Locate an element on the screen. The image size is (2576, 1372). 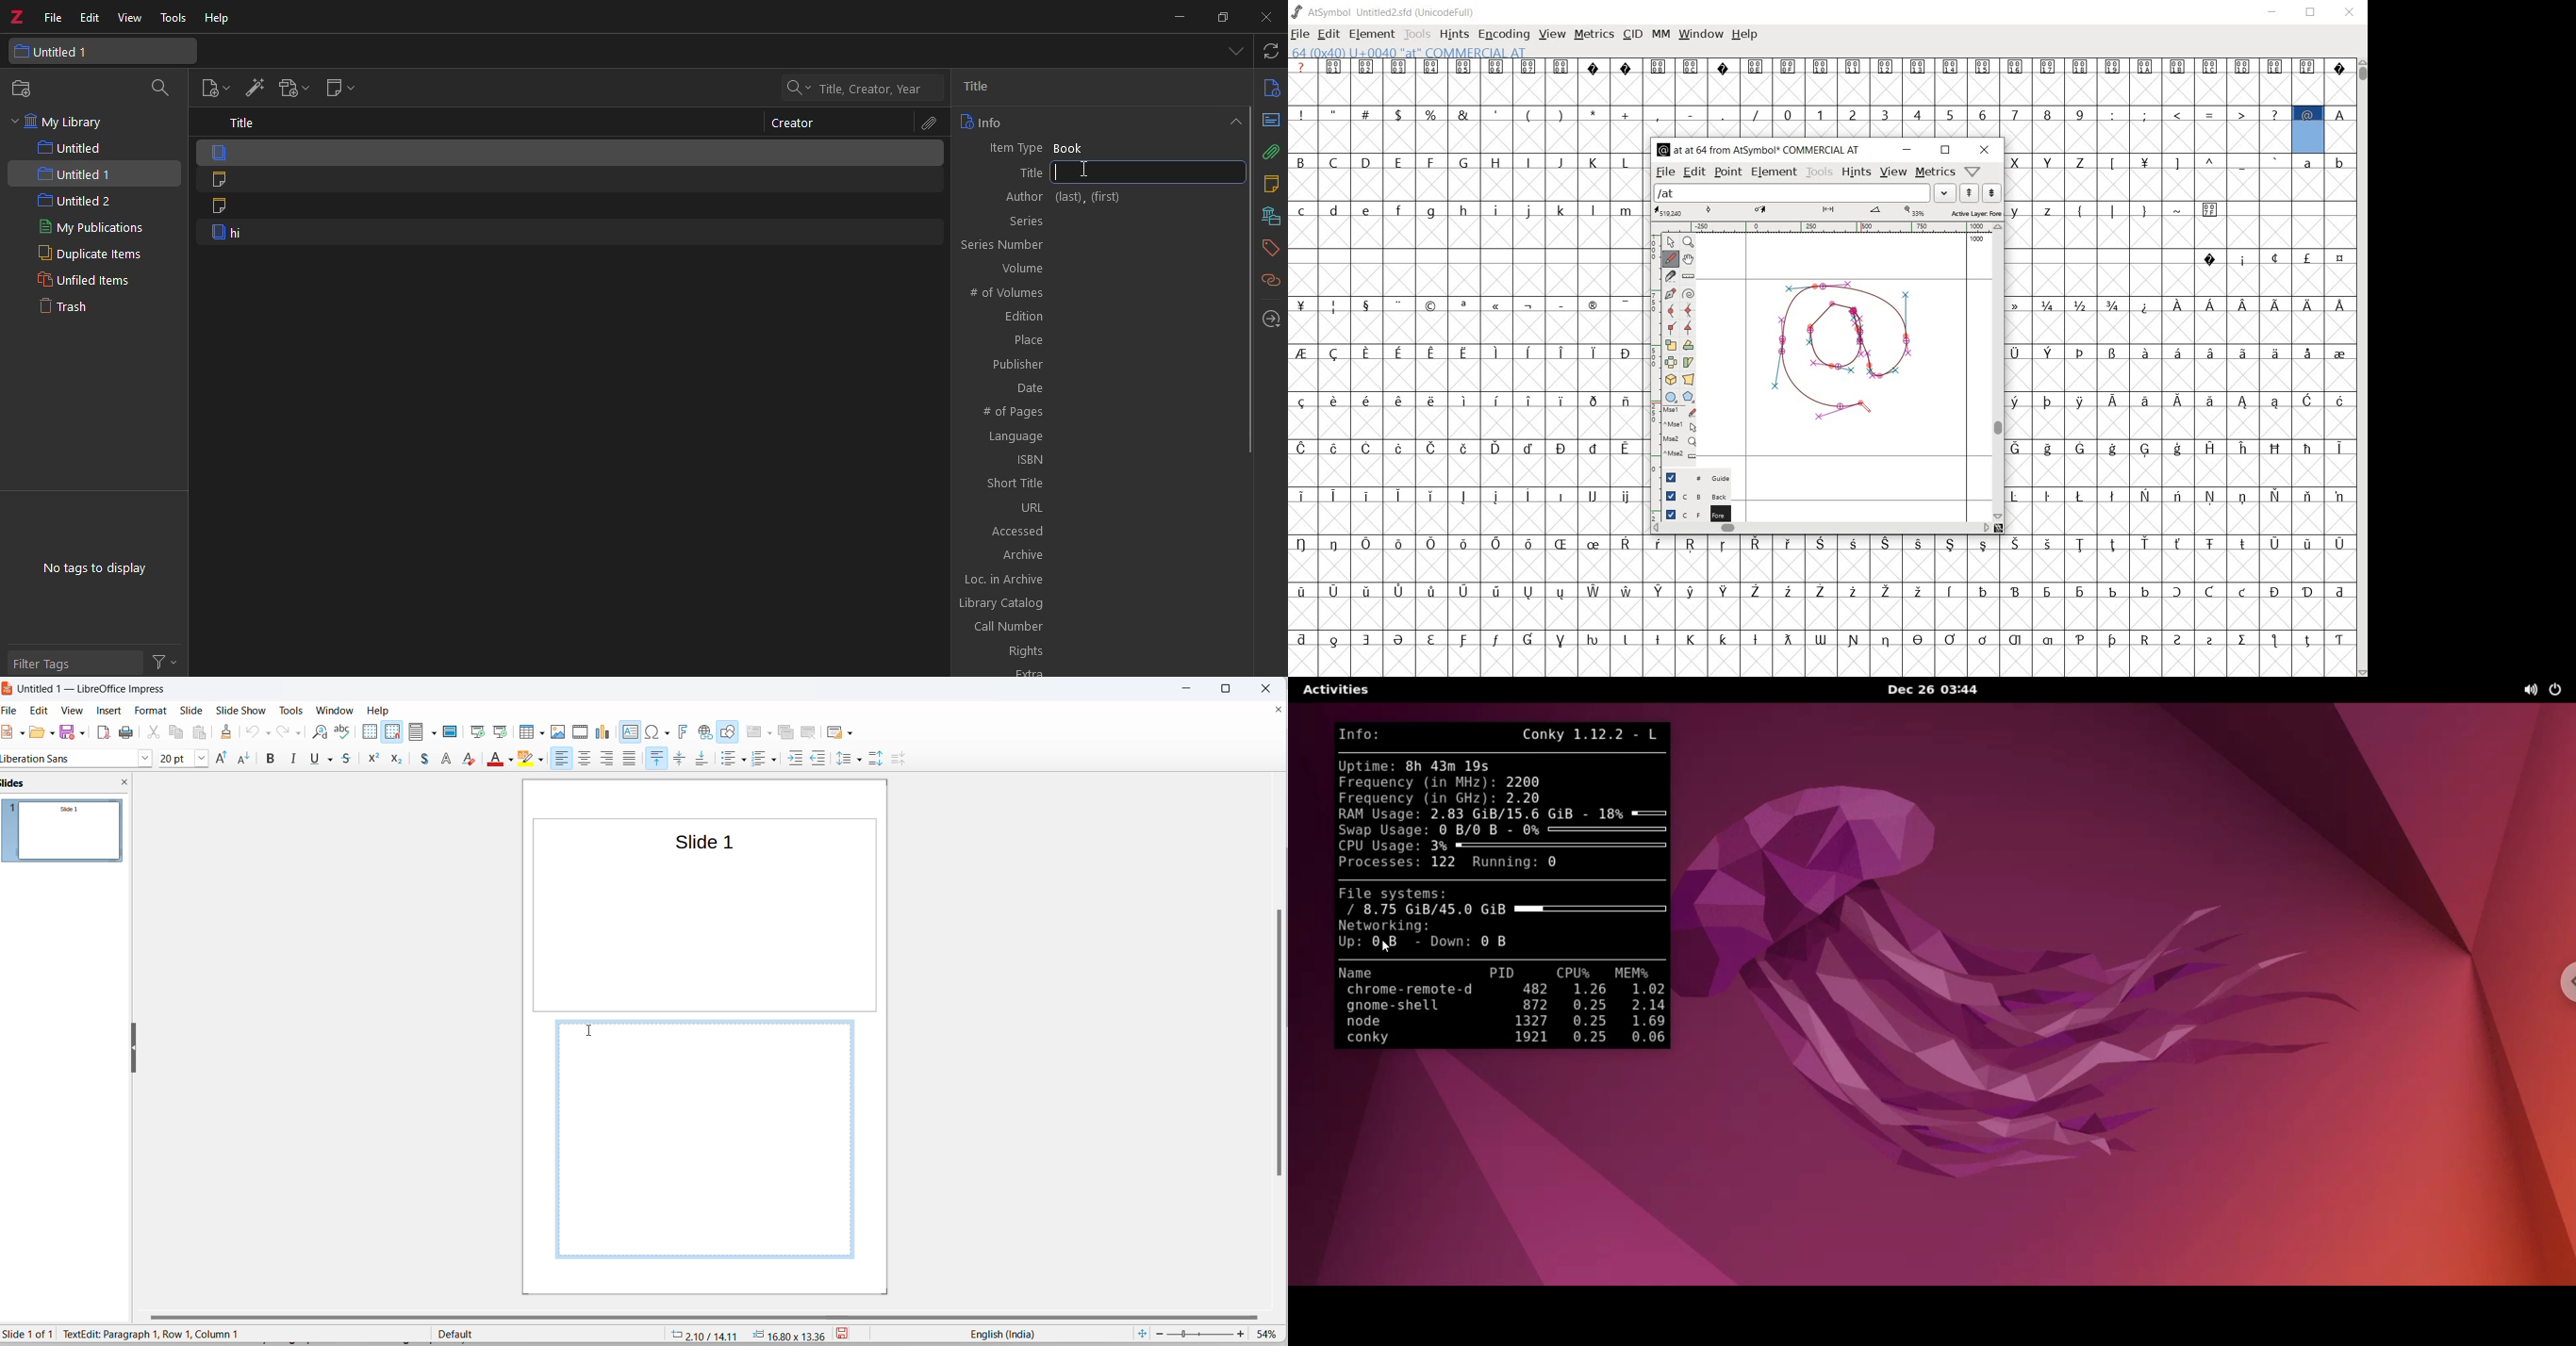
master slide is located at coordinates (453, 731).